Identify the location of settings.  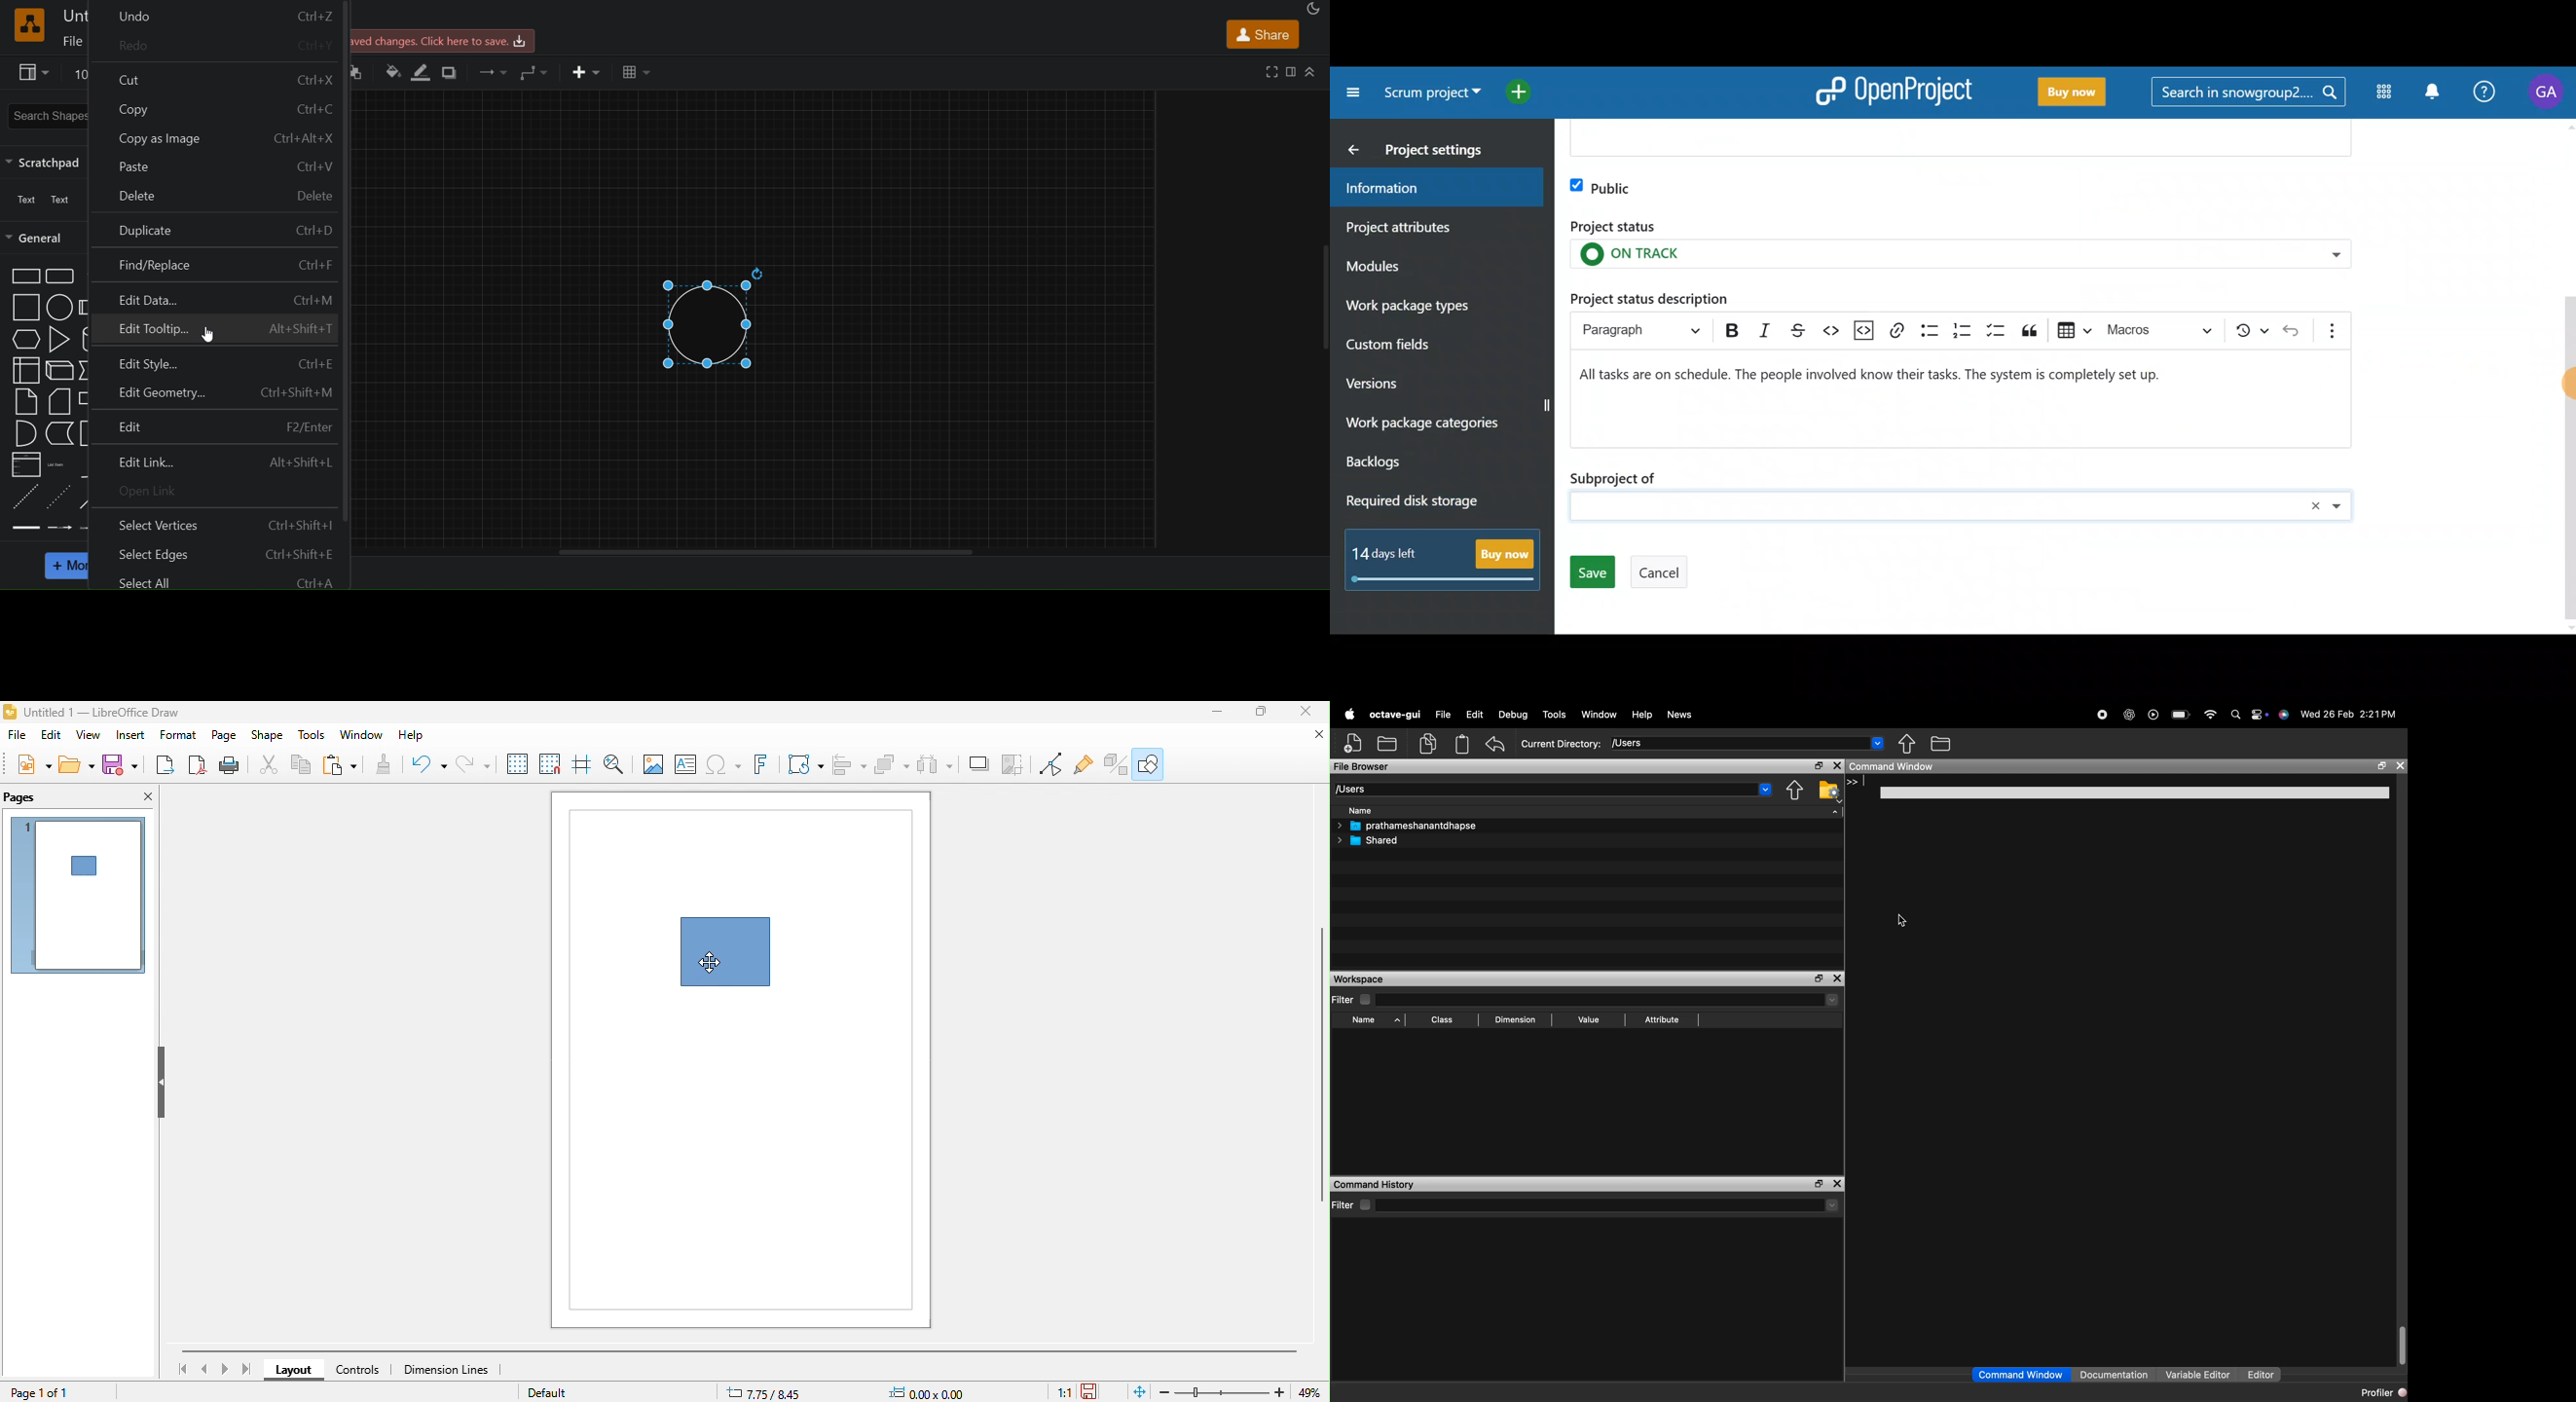
(2262, 713).